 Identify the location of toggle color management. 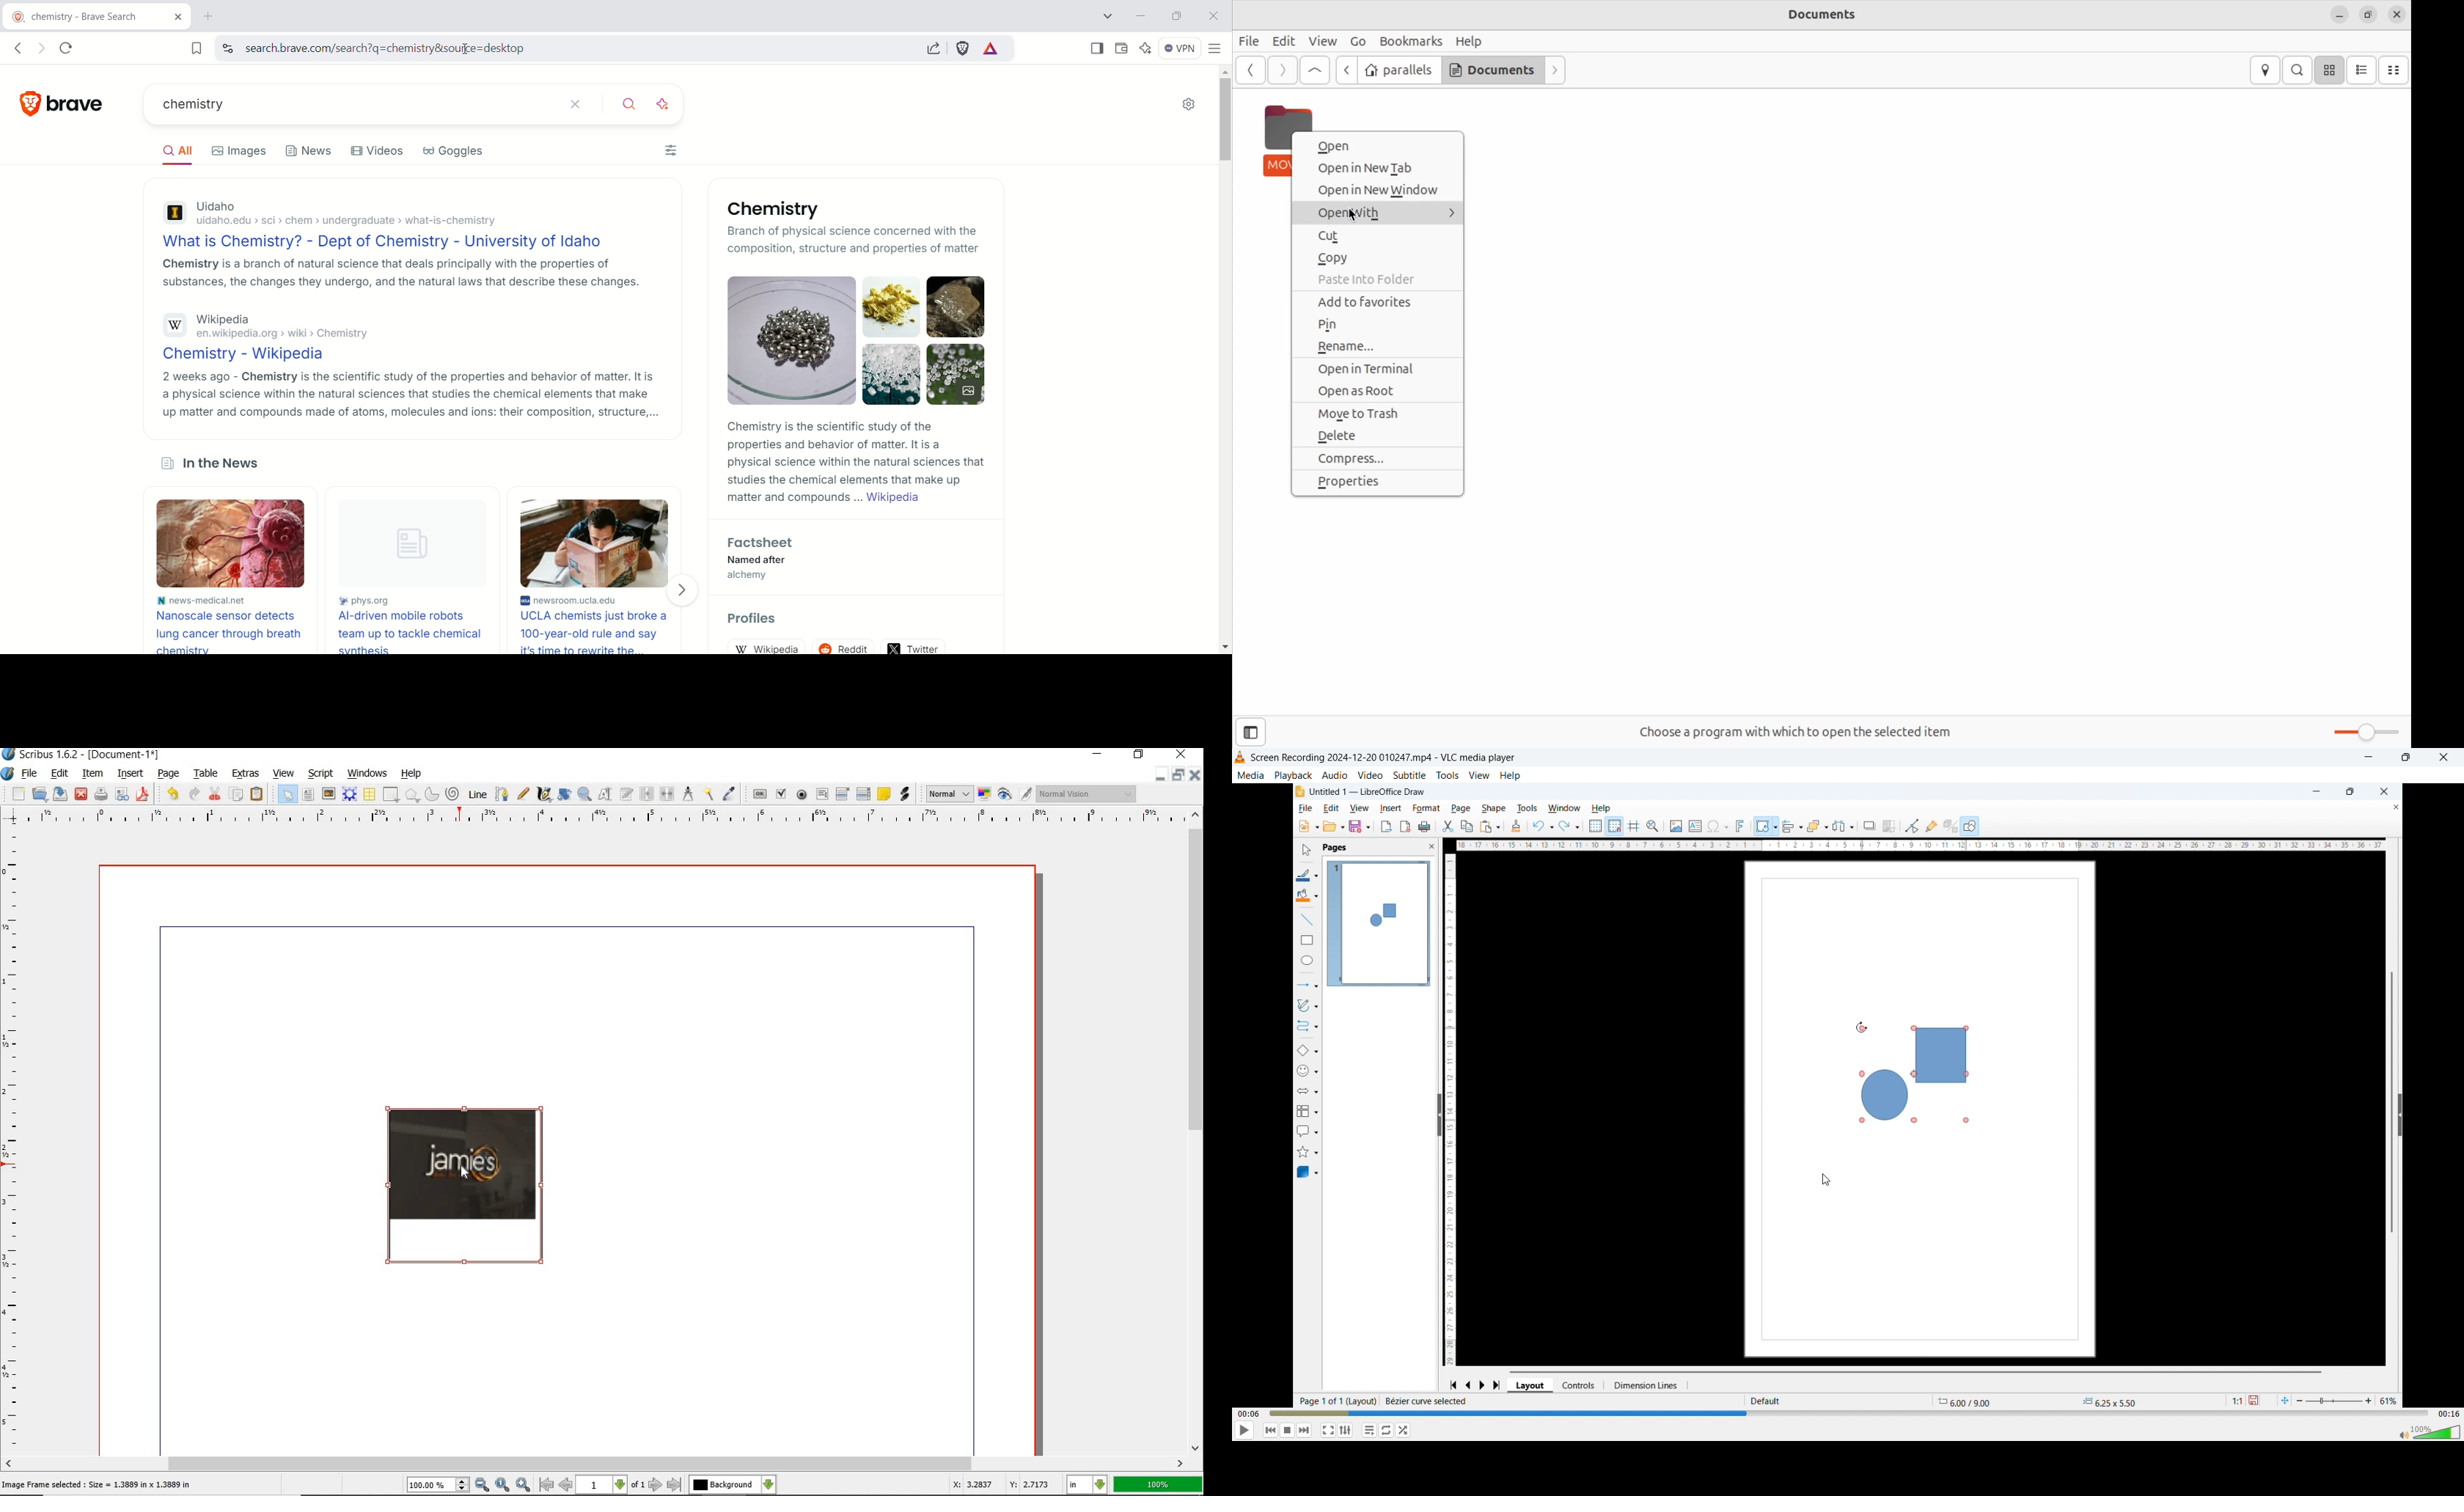
(984, 794).